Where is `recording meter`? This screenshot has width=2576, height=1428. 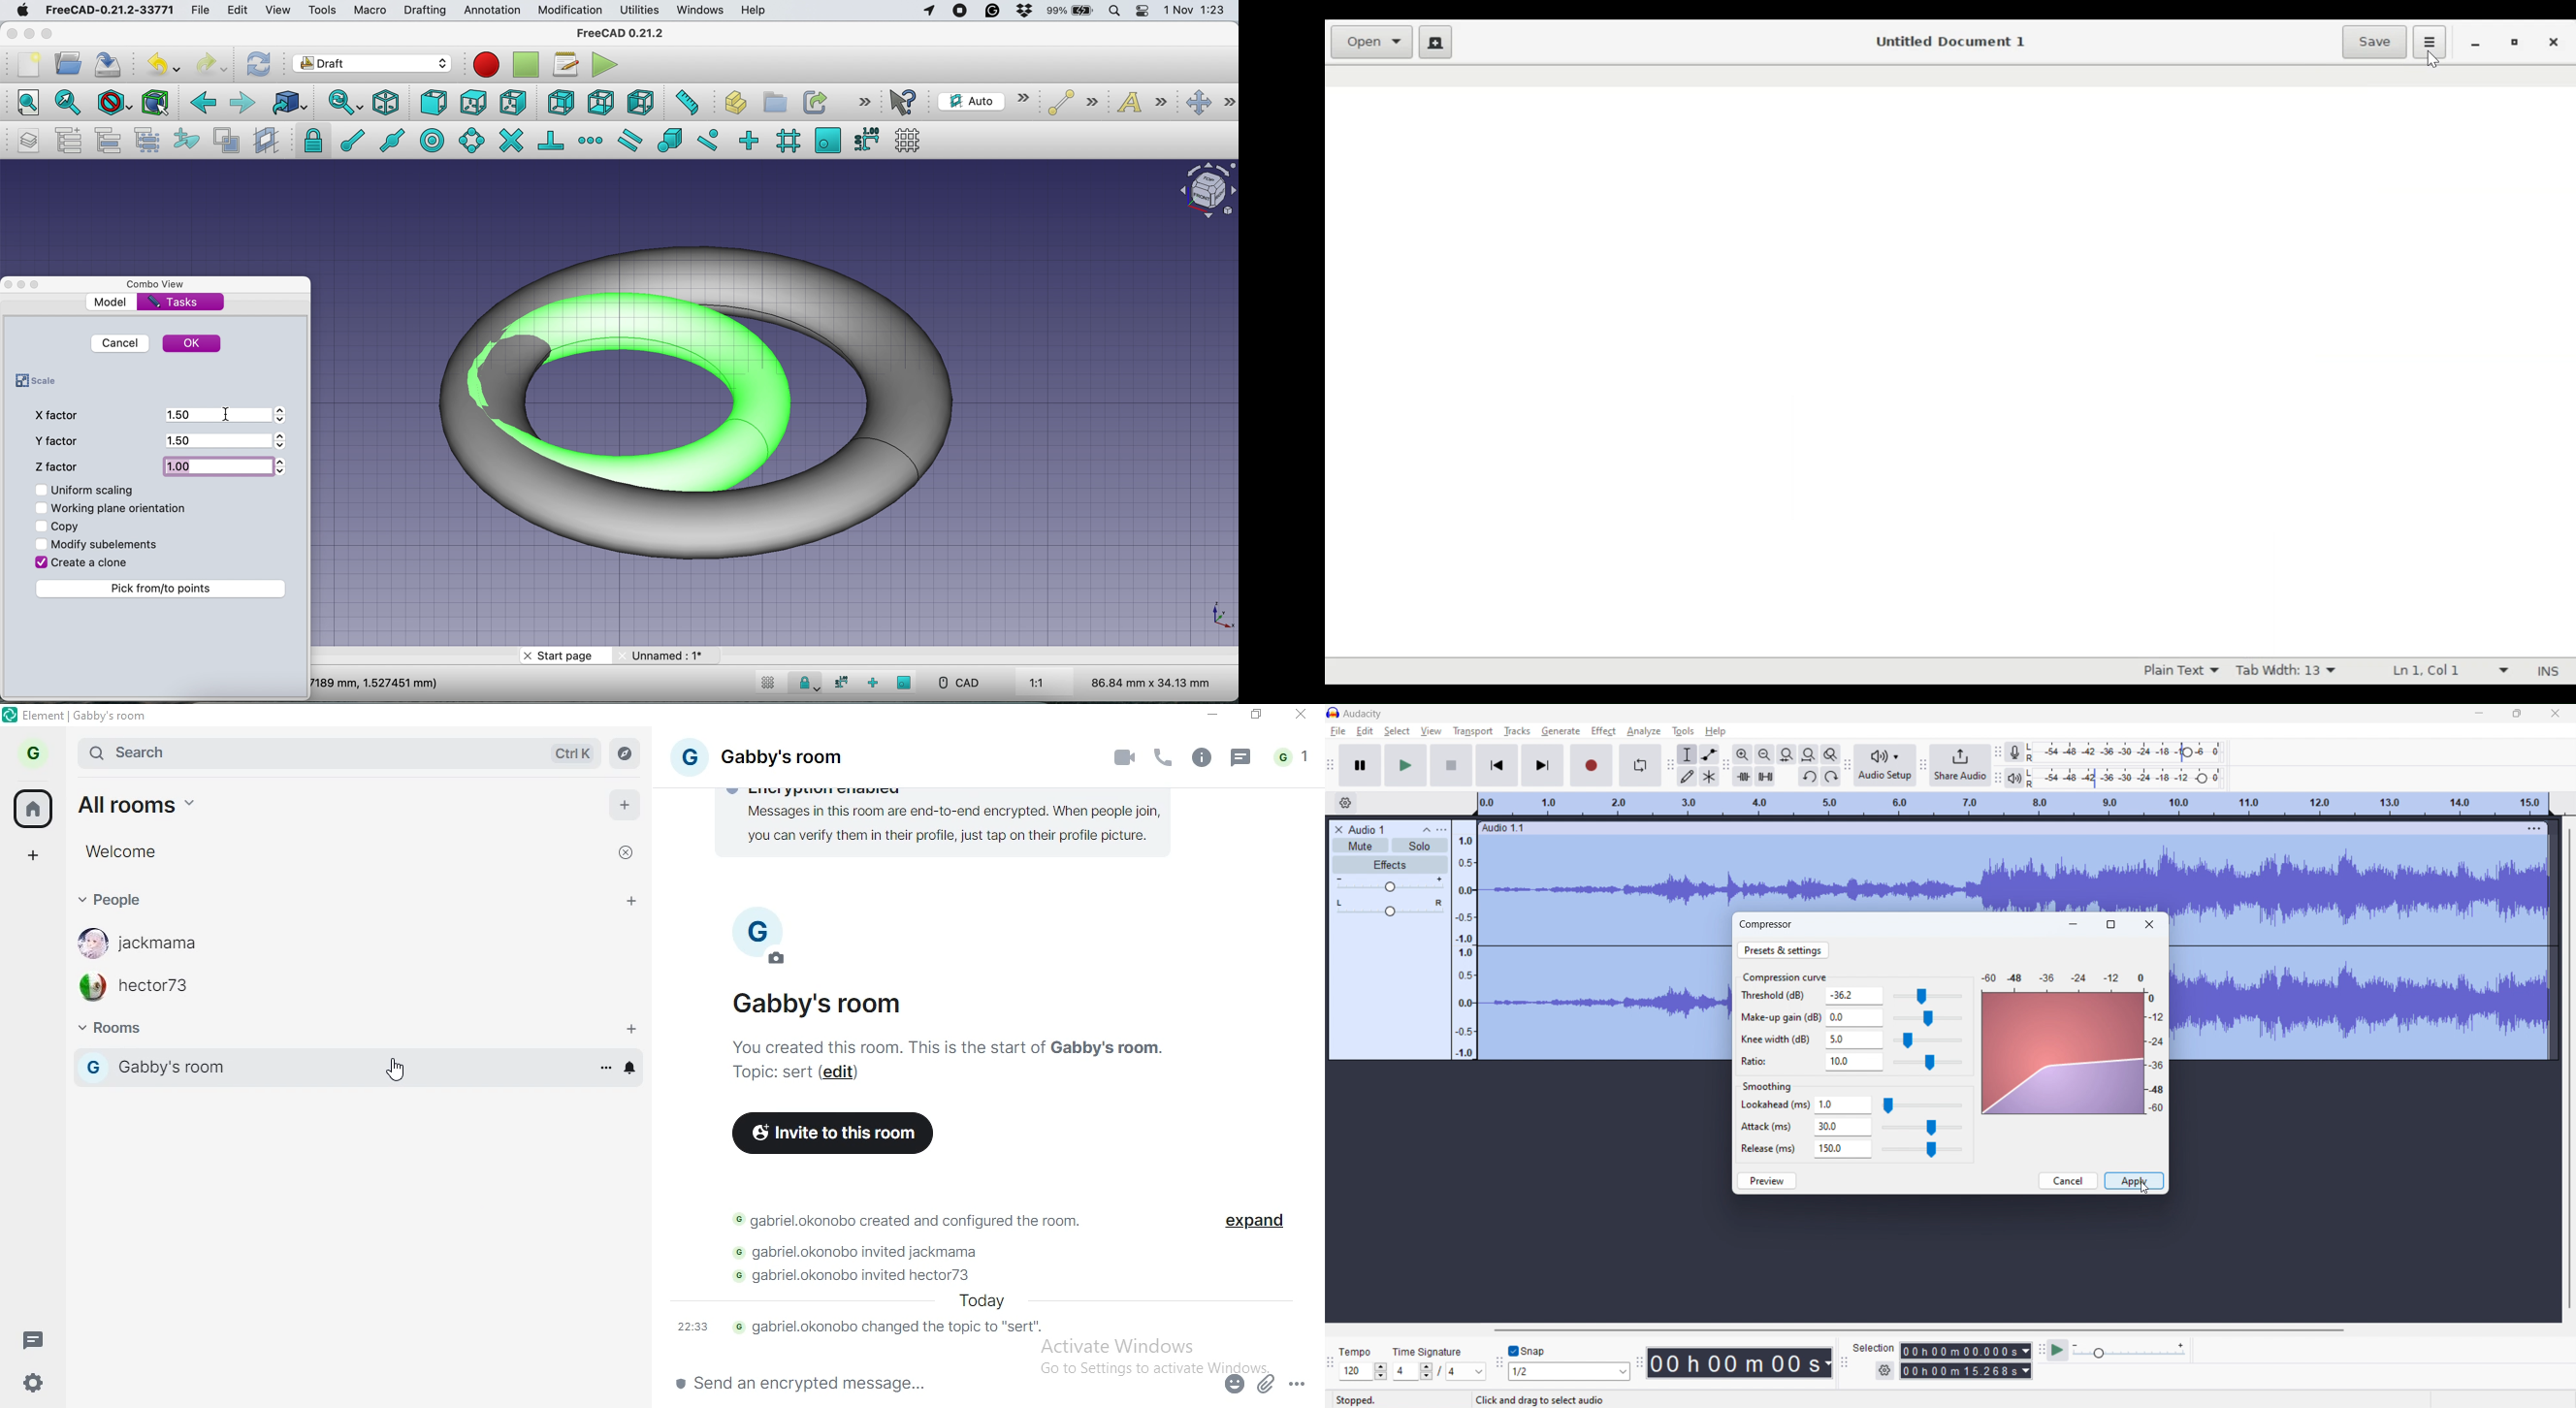
recording meter is located at coordinates (2020, 751).